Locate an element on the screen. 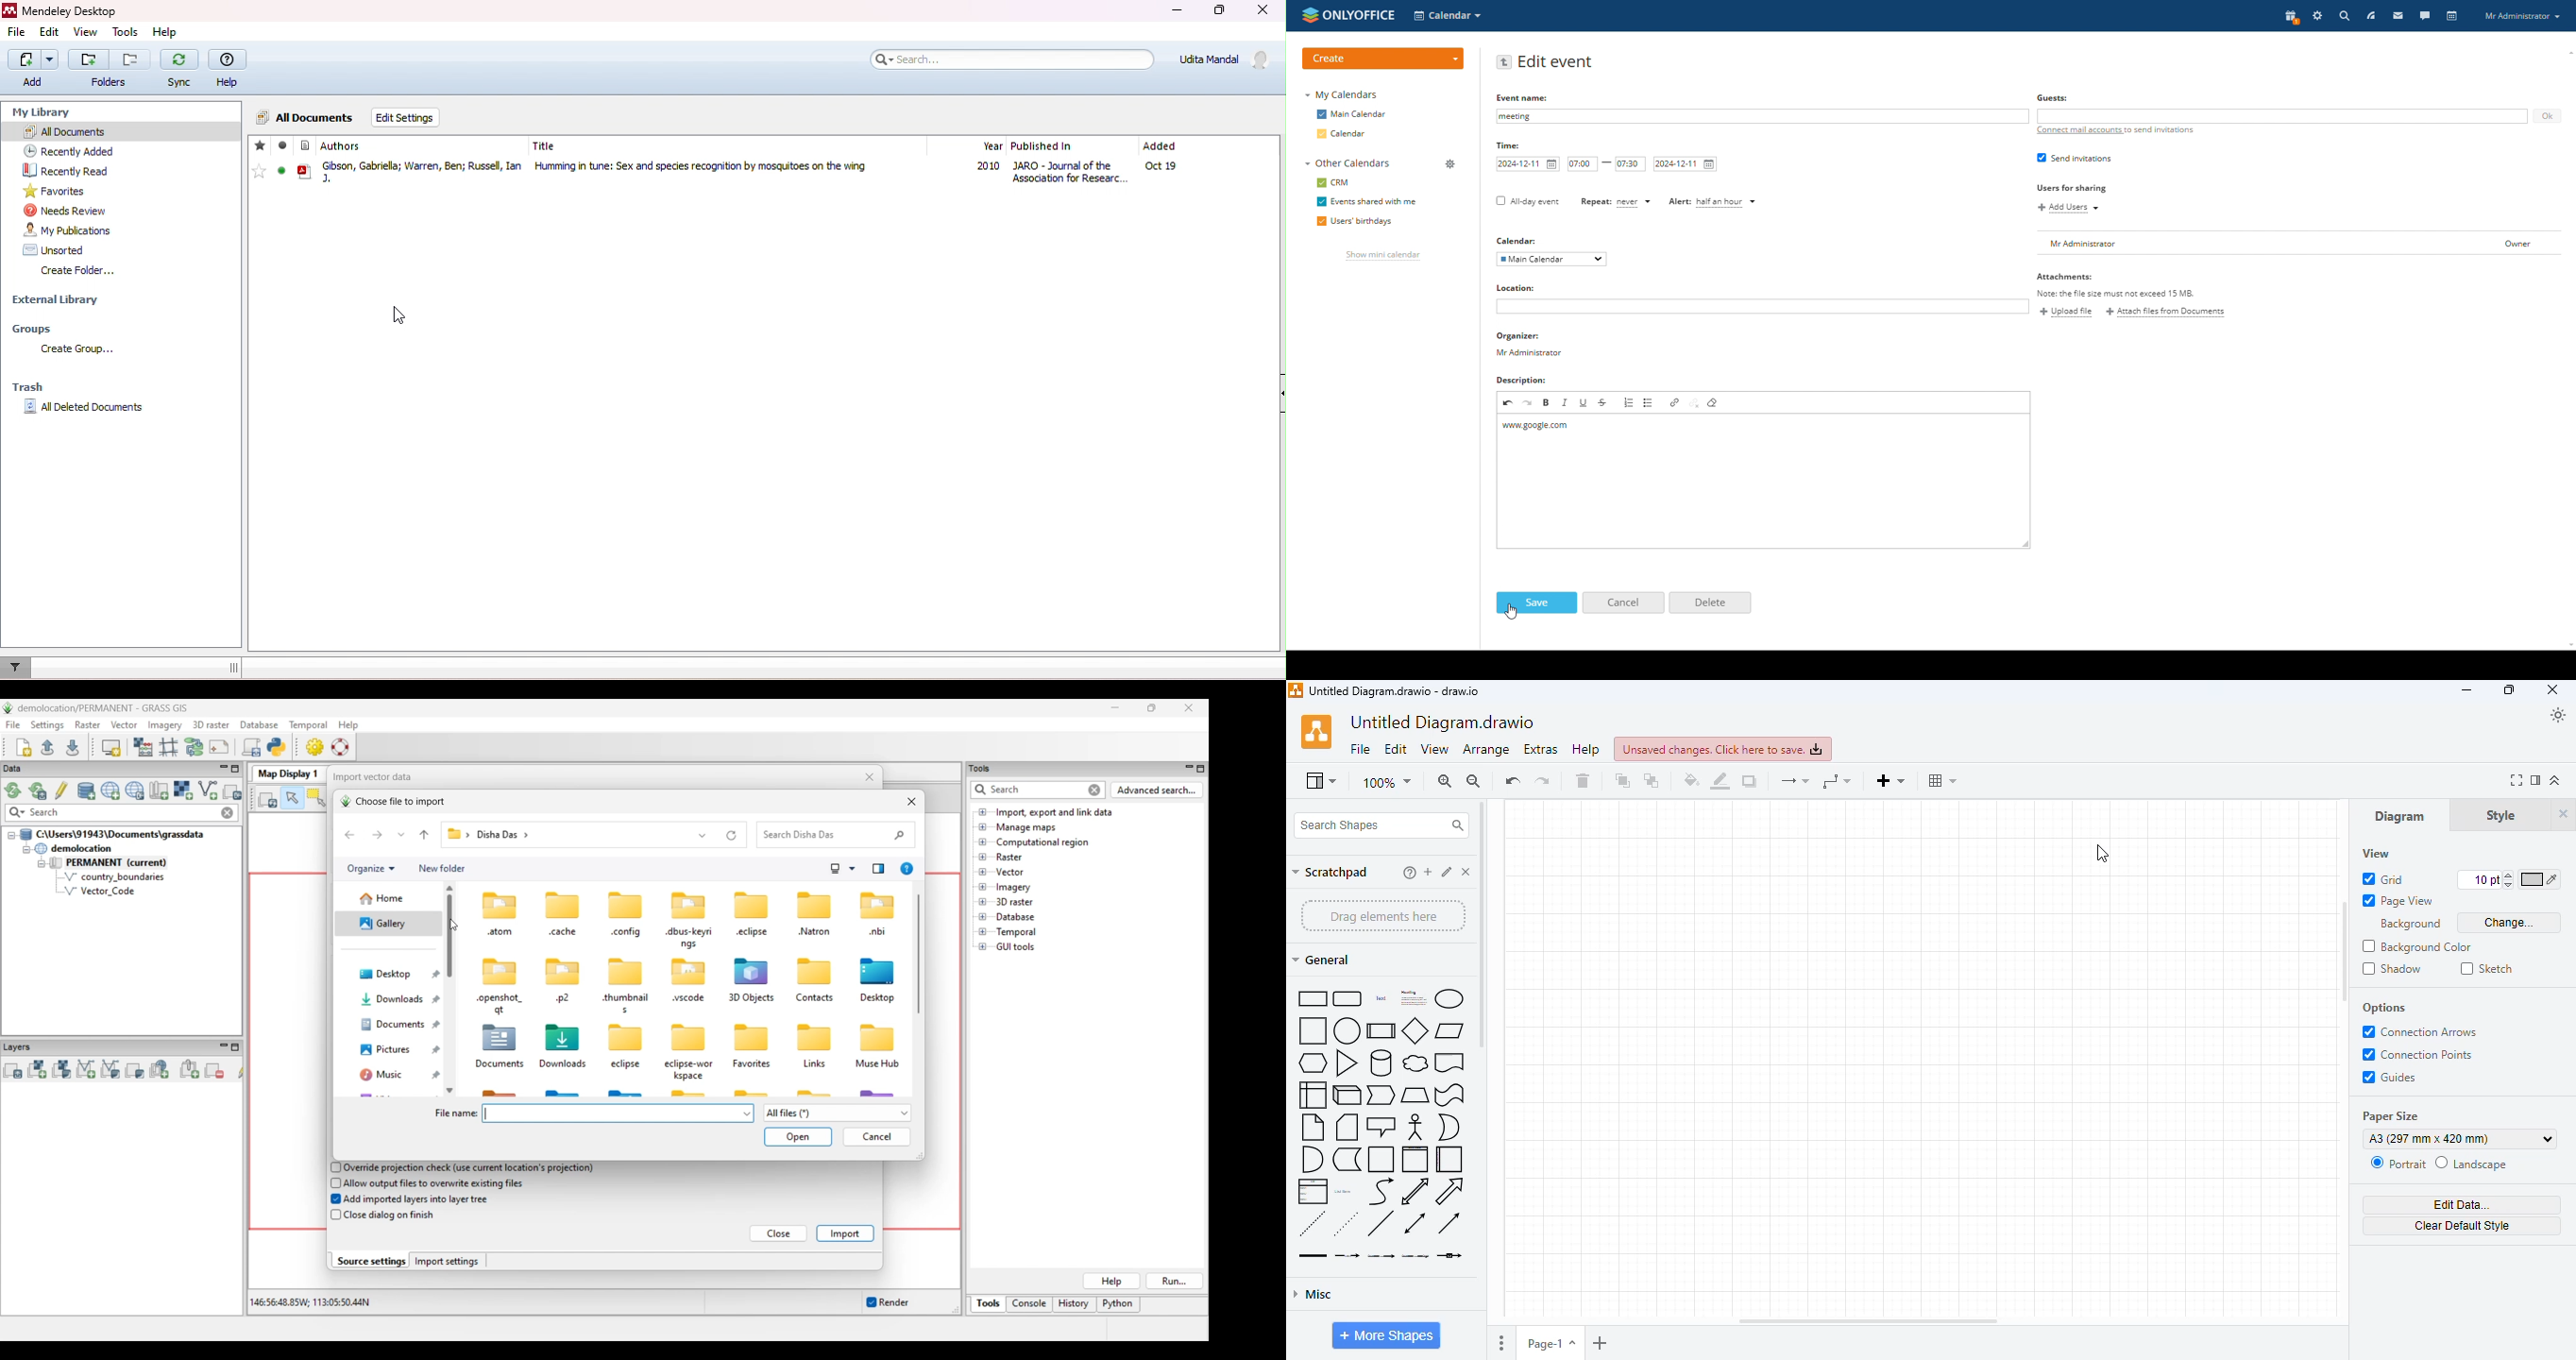 Image resolution: width=2576 pixels, height=1372 pixels. undo is located at coordinates (1512, 780).